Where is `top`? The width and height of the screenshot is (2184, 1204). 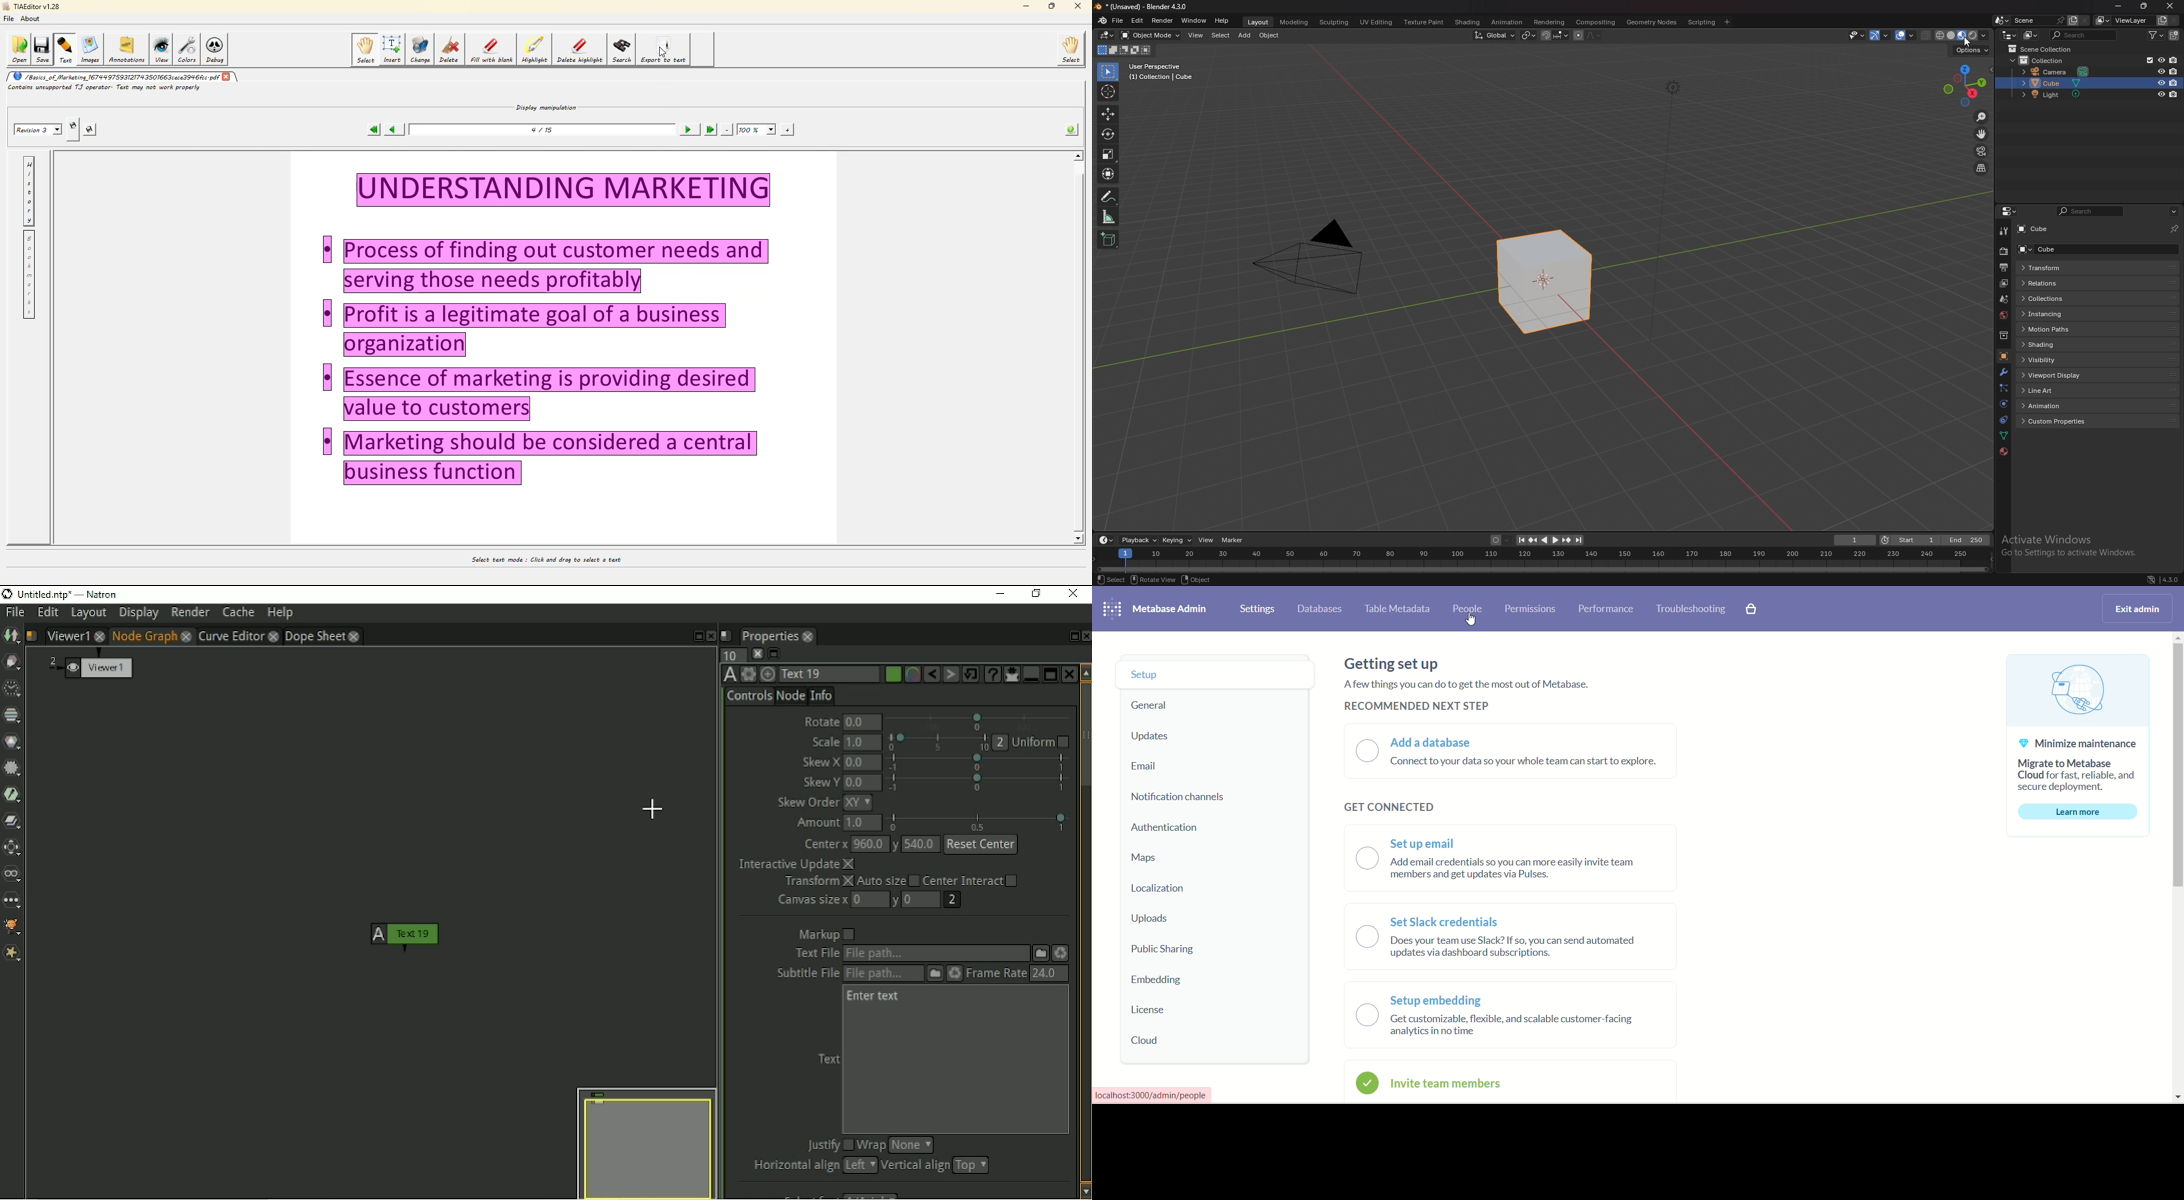 top is located at coordinates (975, 1165).